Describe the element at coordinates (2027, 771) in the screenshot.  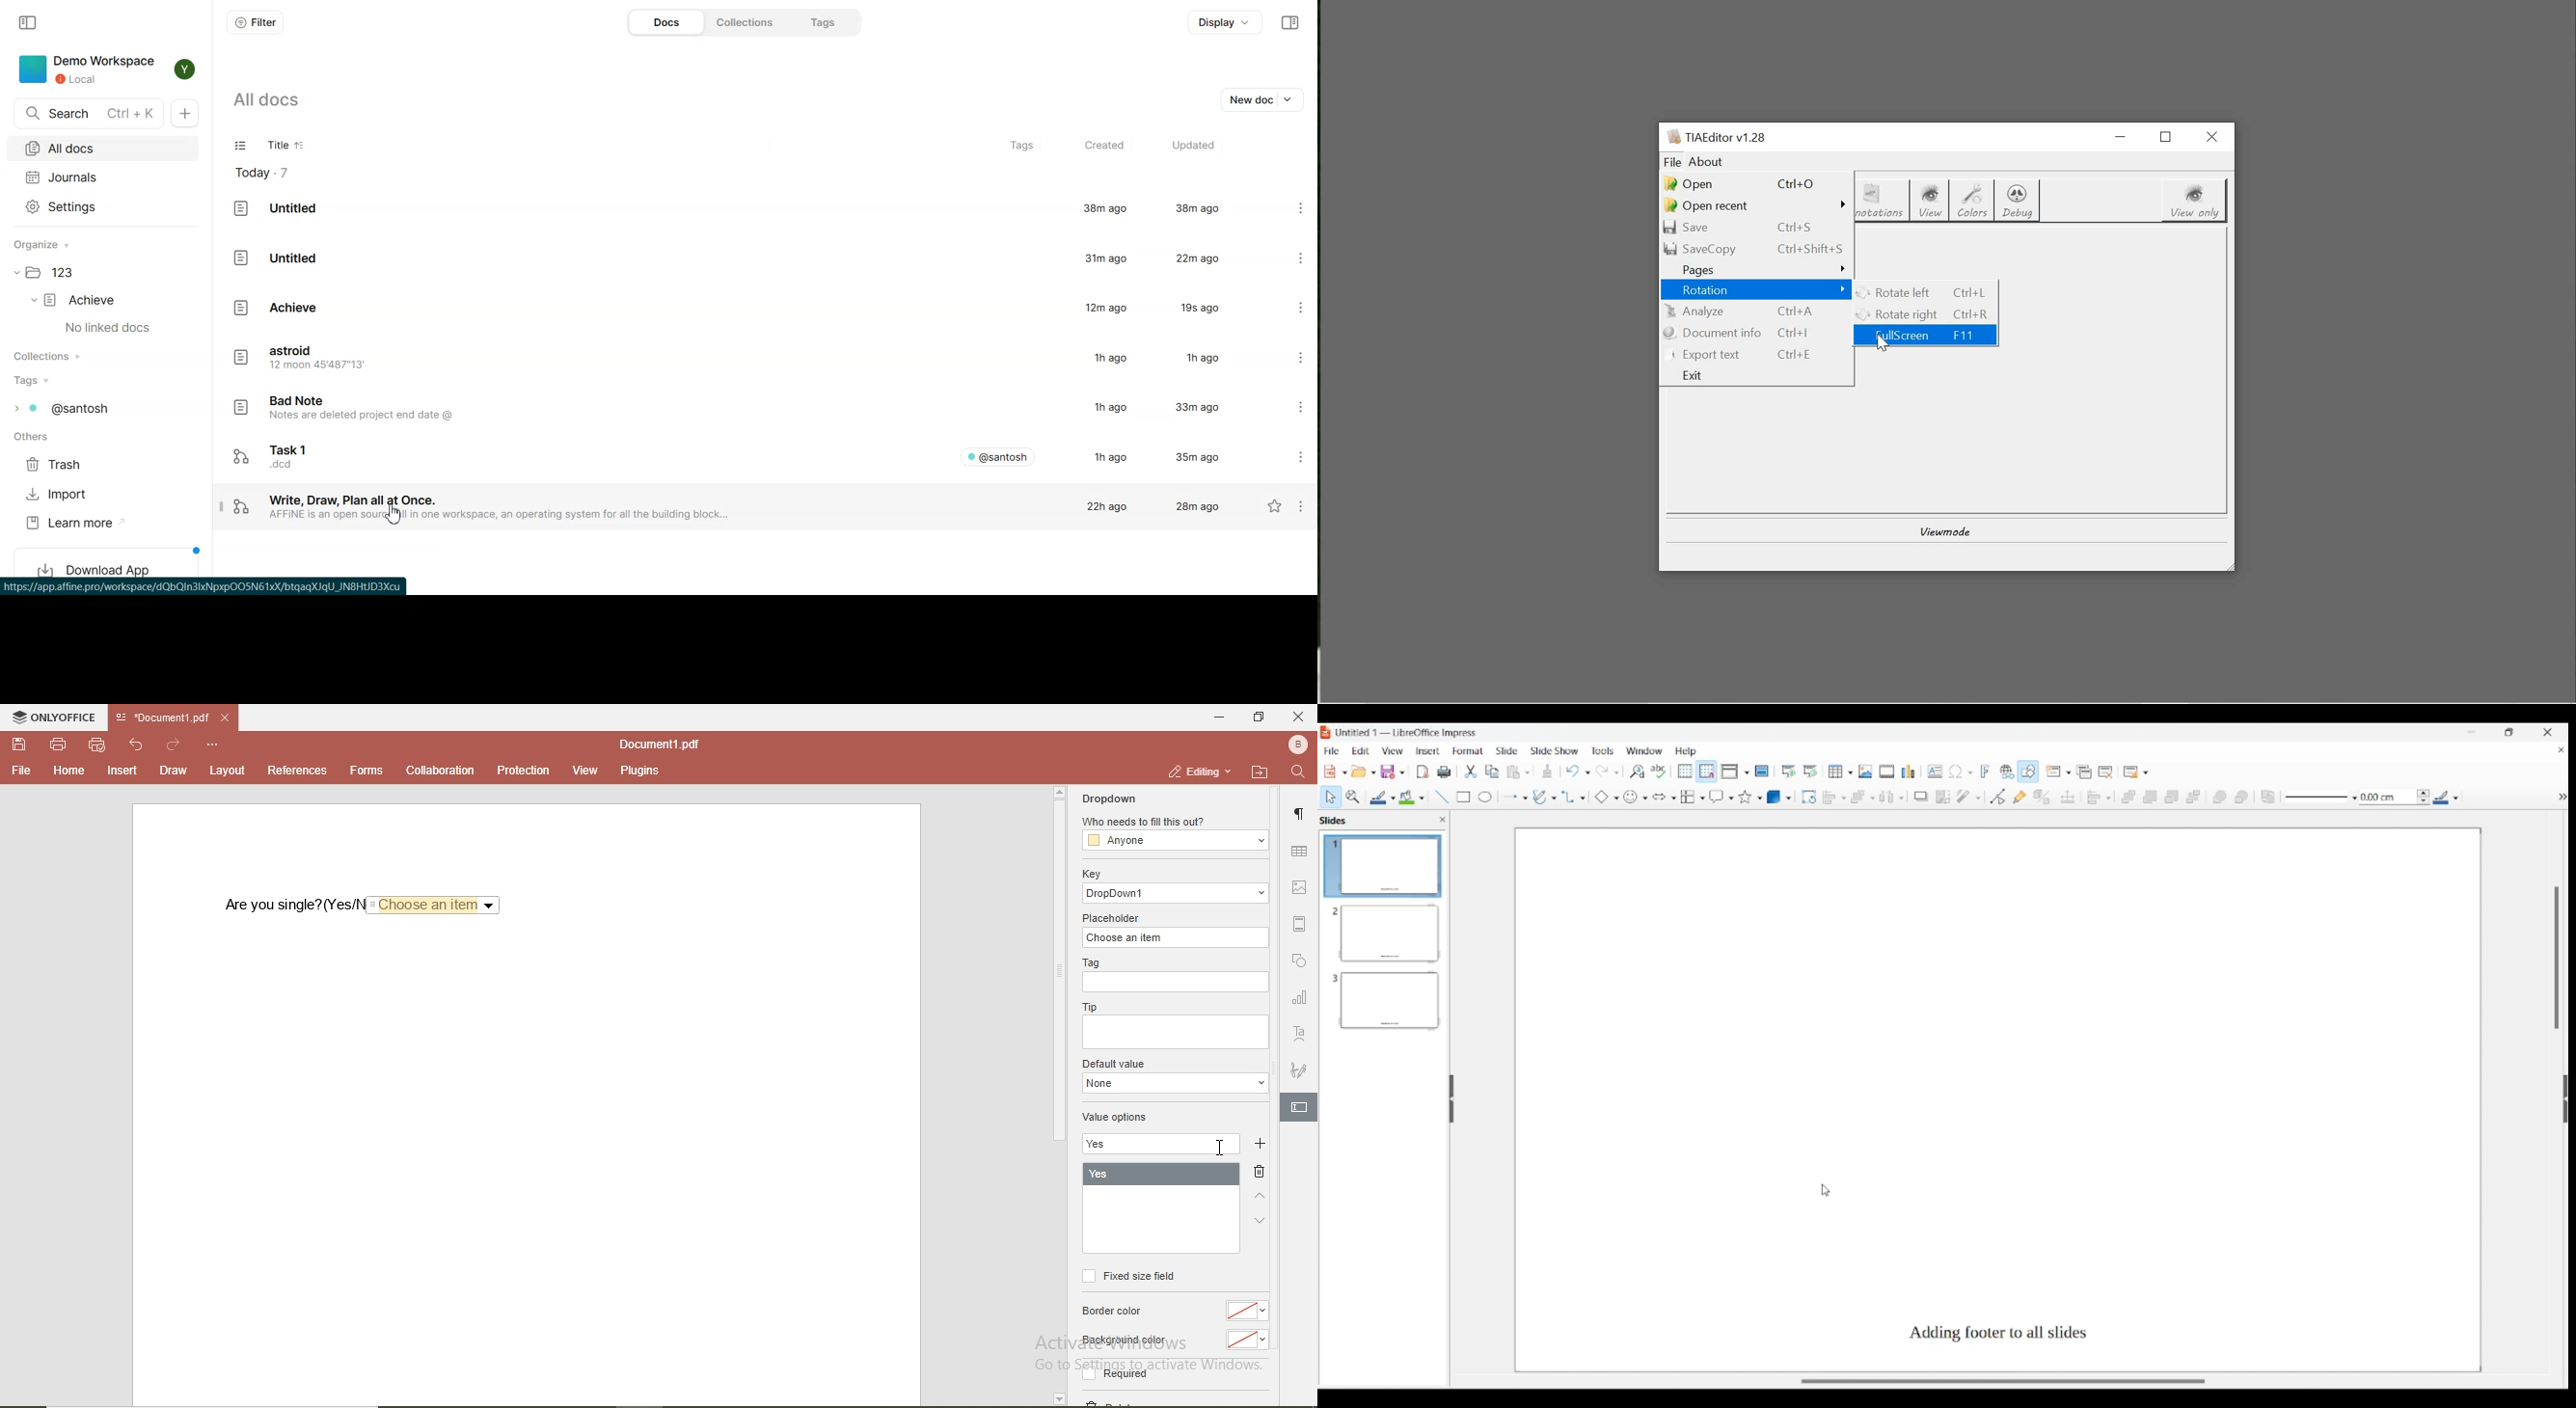
I see `Show draw functions, highlighted` at that location.